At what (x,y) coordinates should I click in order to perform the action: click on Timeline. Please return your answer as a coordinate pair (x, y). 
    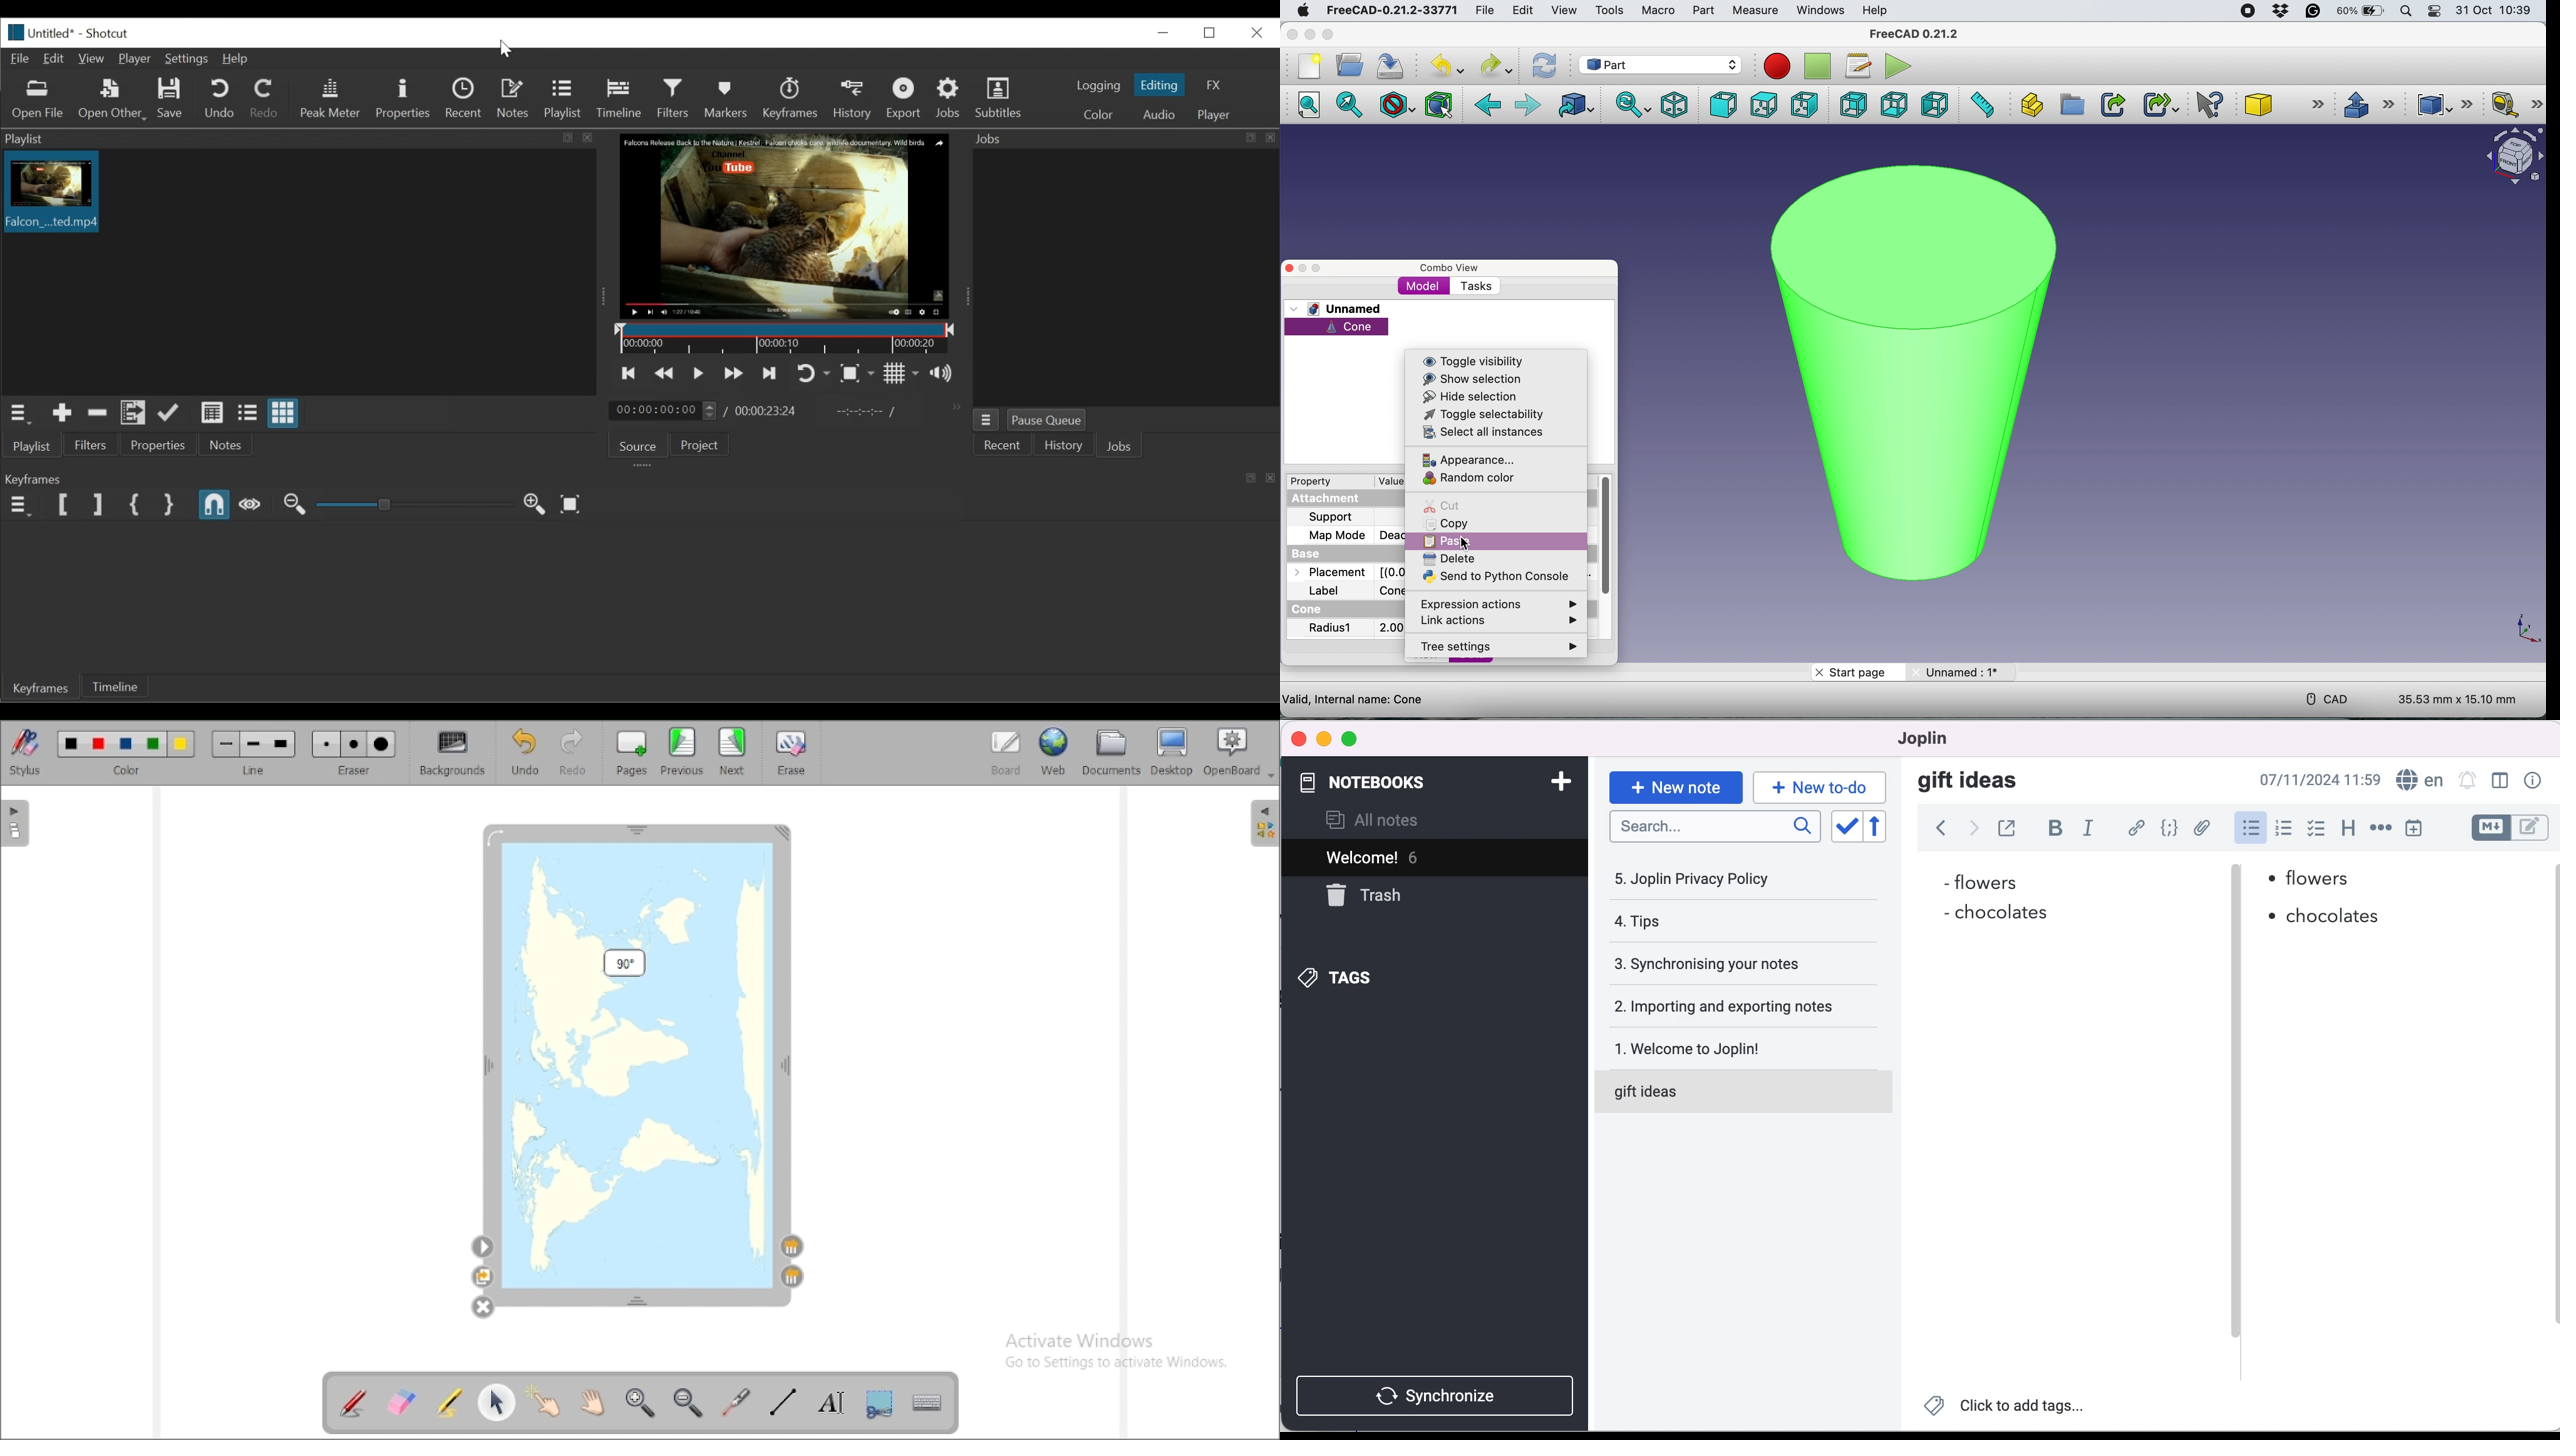
    Looking at the image, I should click on (622, 98).